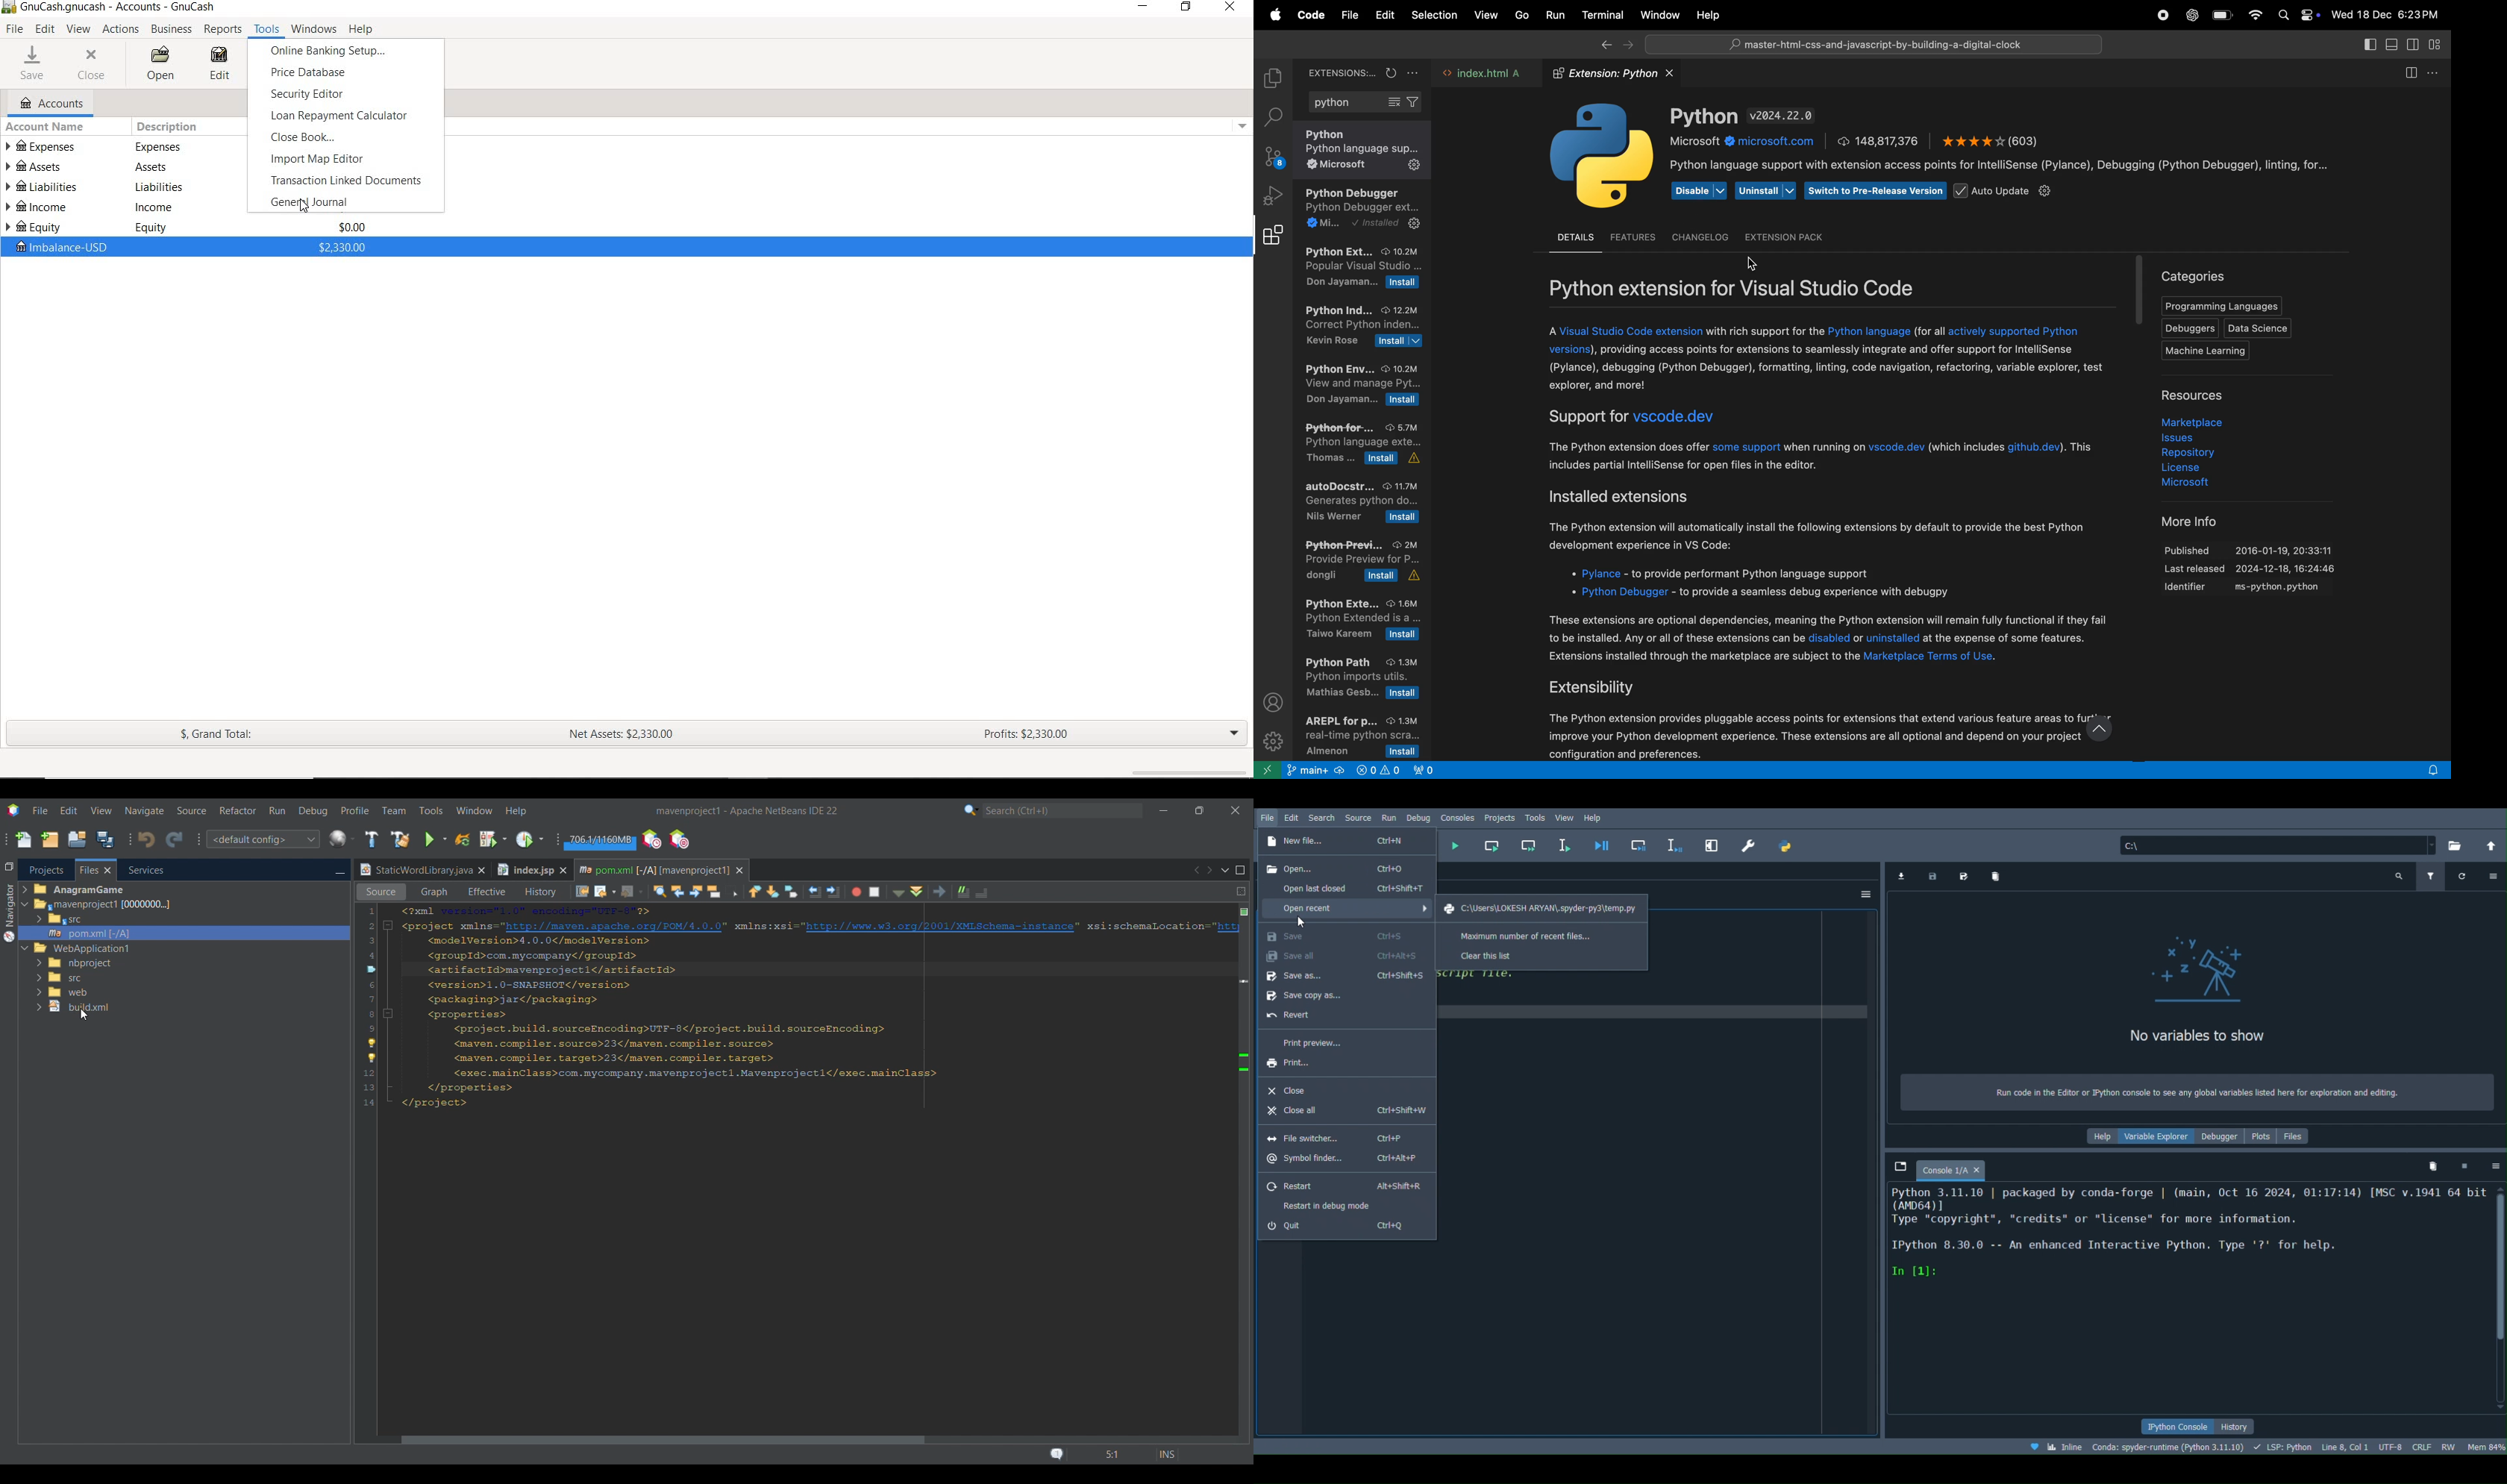  I want to click on refresh, so click(1389, 72).